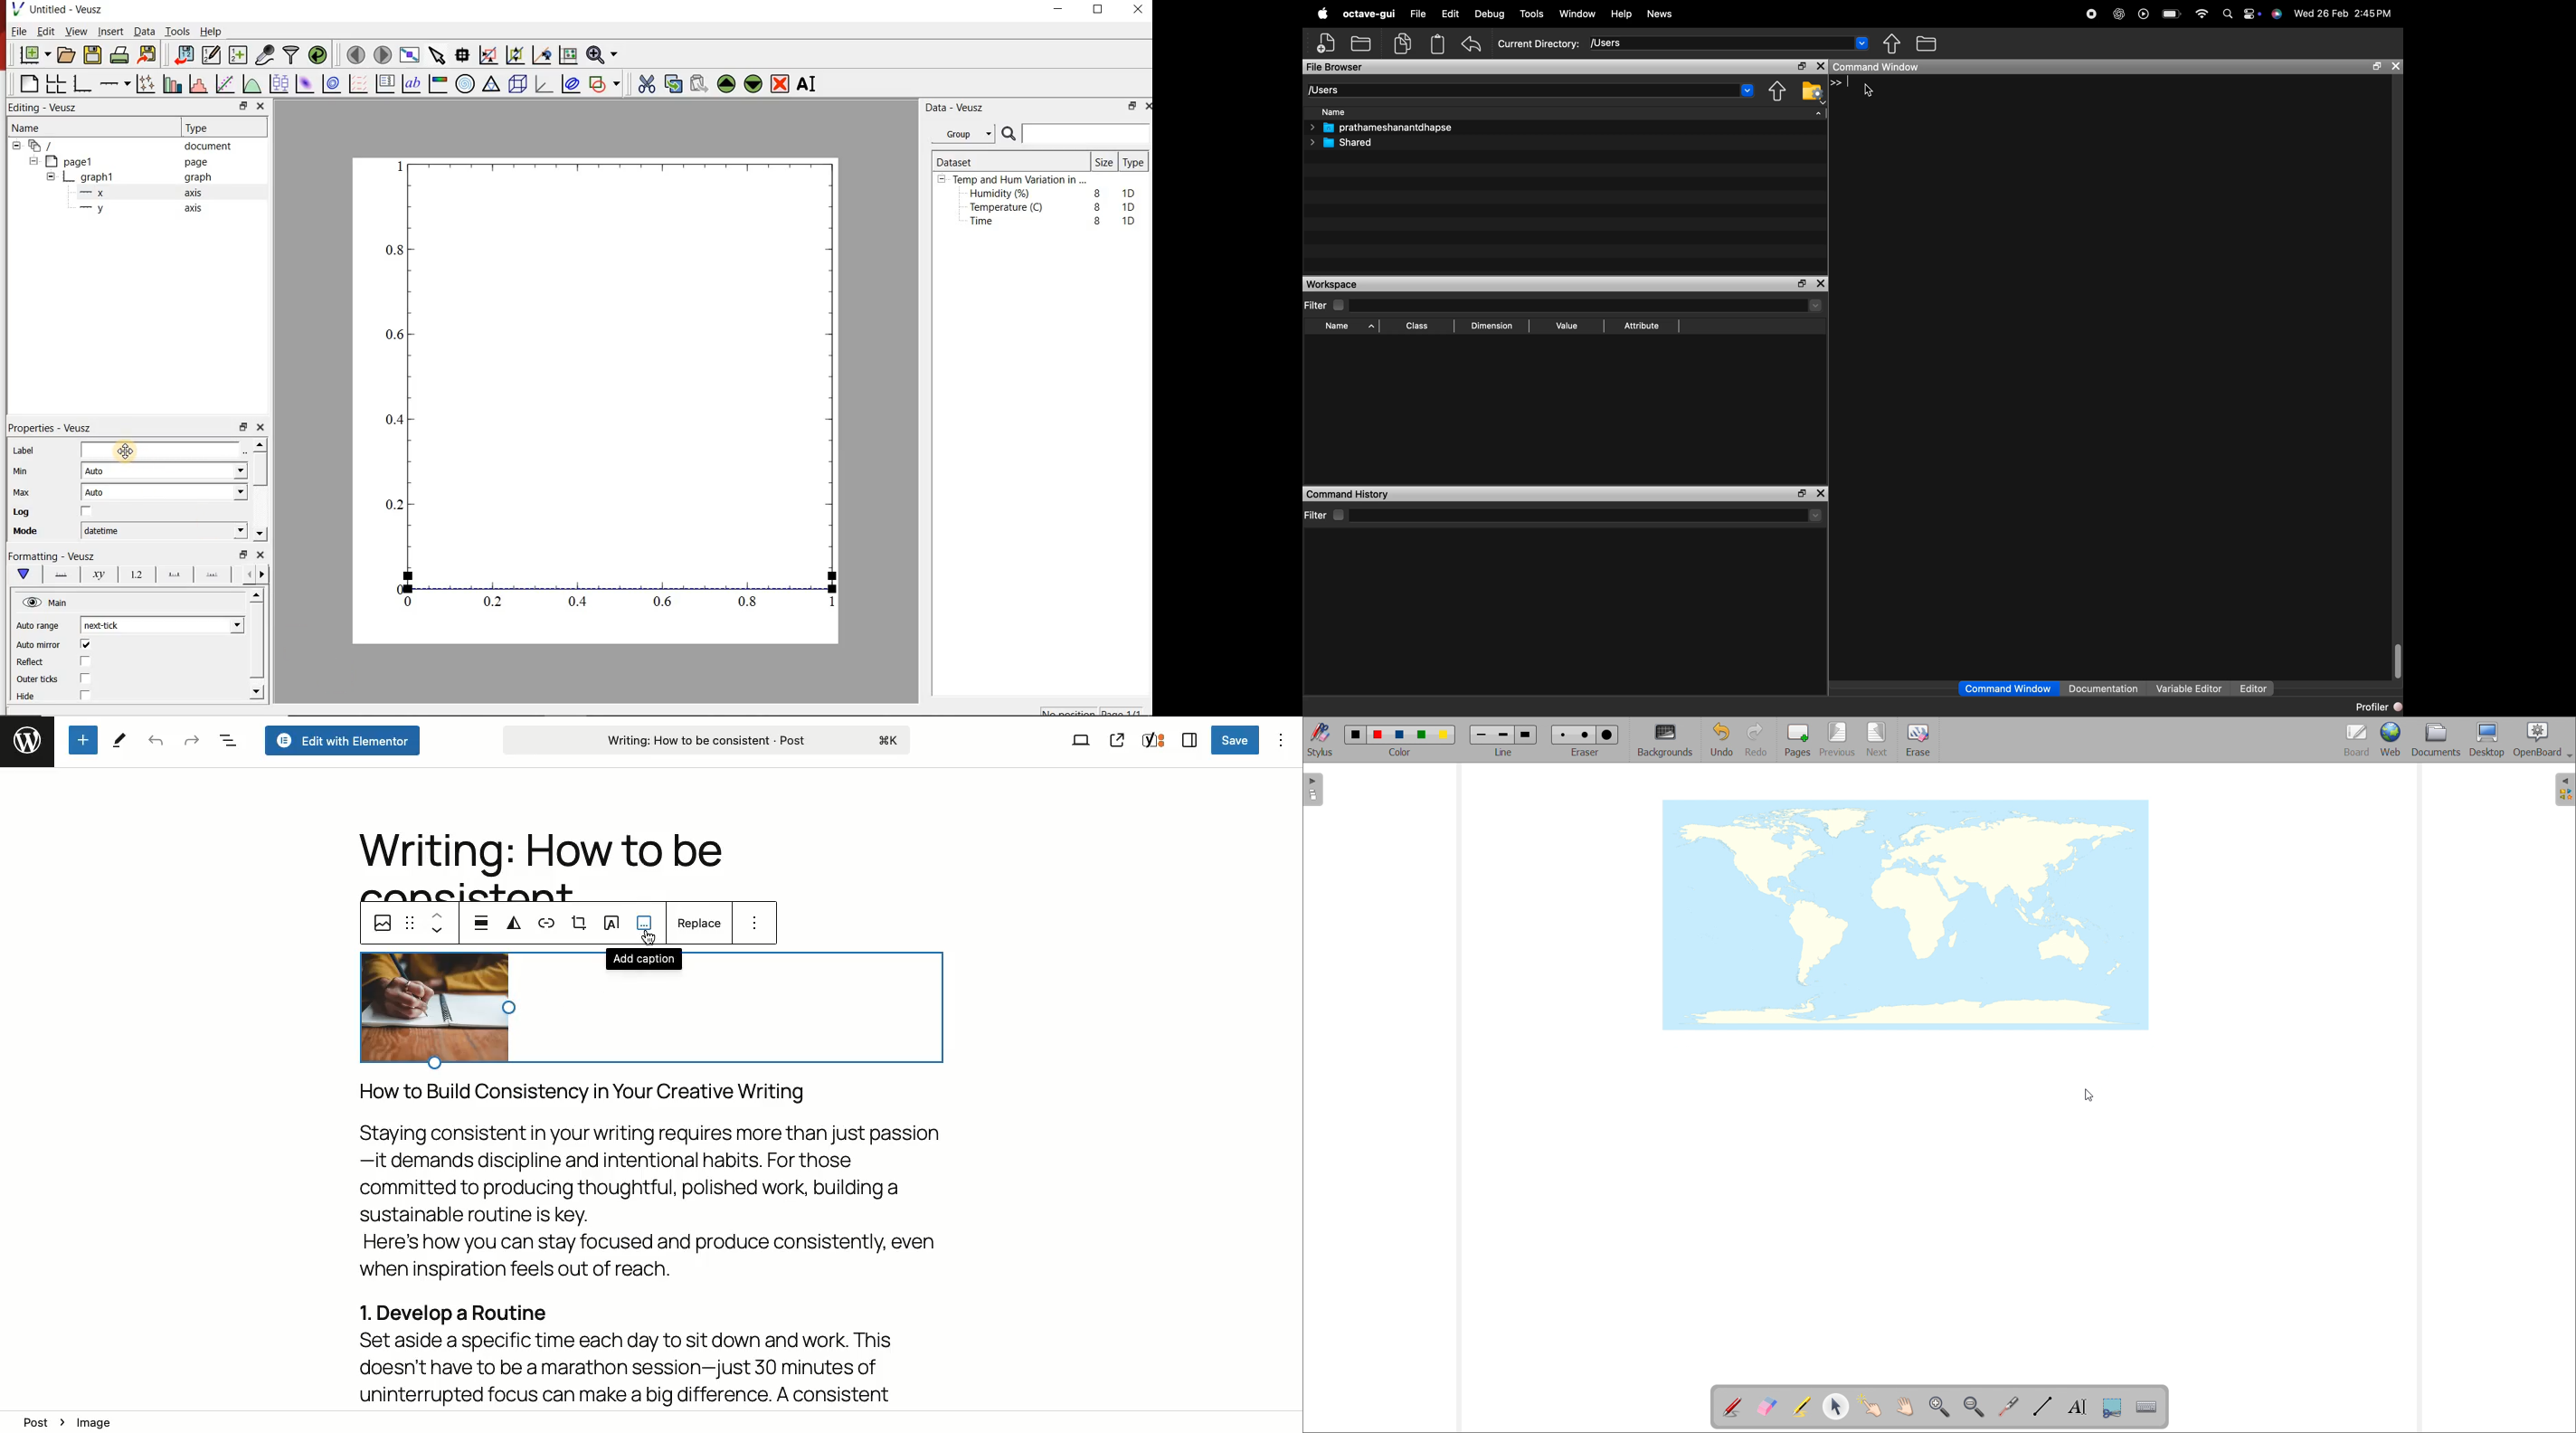 Image resolution: width=2576 pixels, height=1456 pixels. What do you see at coordinates (516, 924) in the screenshot?
I see `Duotone filter` at bounding box center [516, 924].